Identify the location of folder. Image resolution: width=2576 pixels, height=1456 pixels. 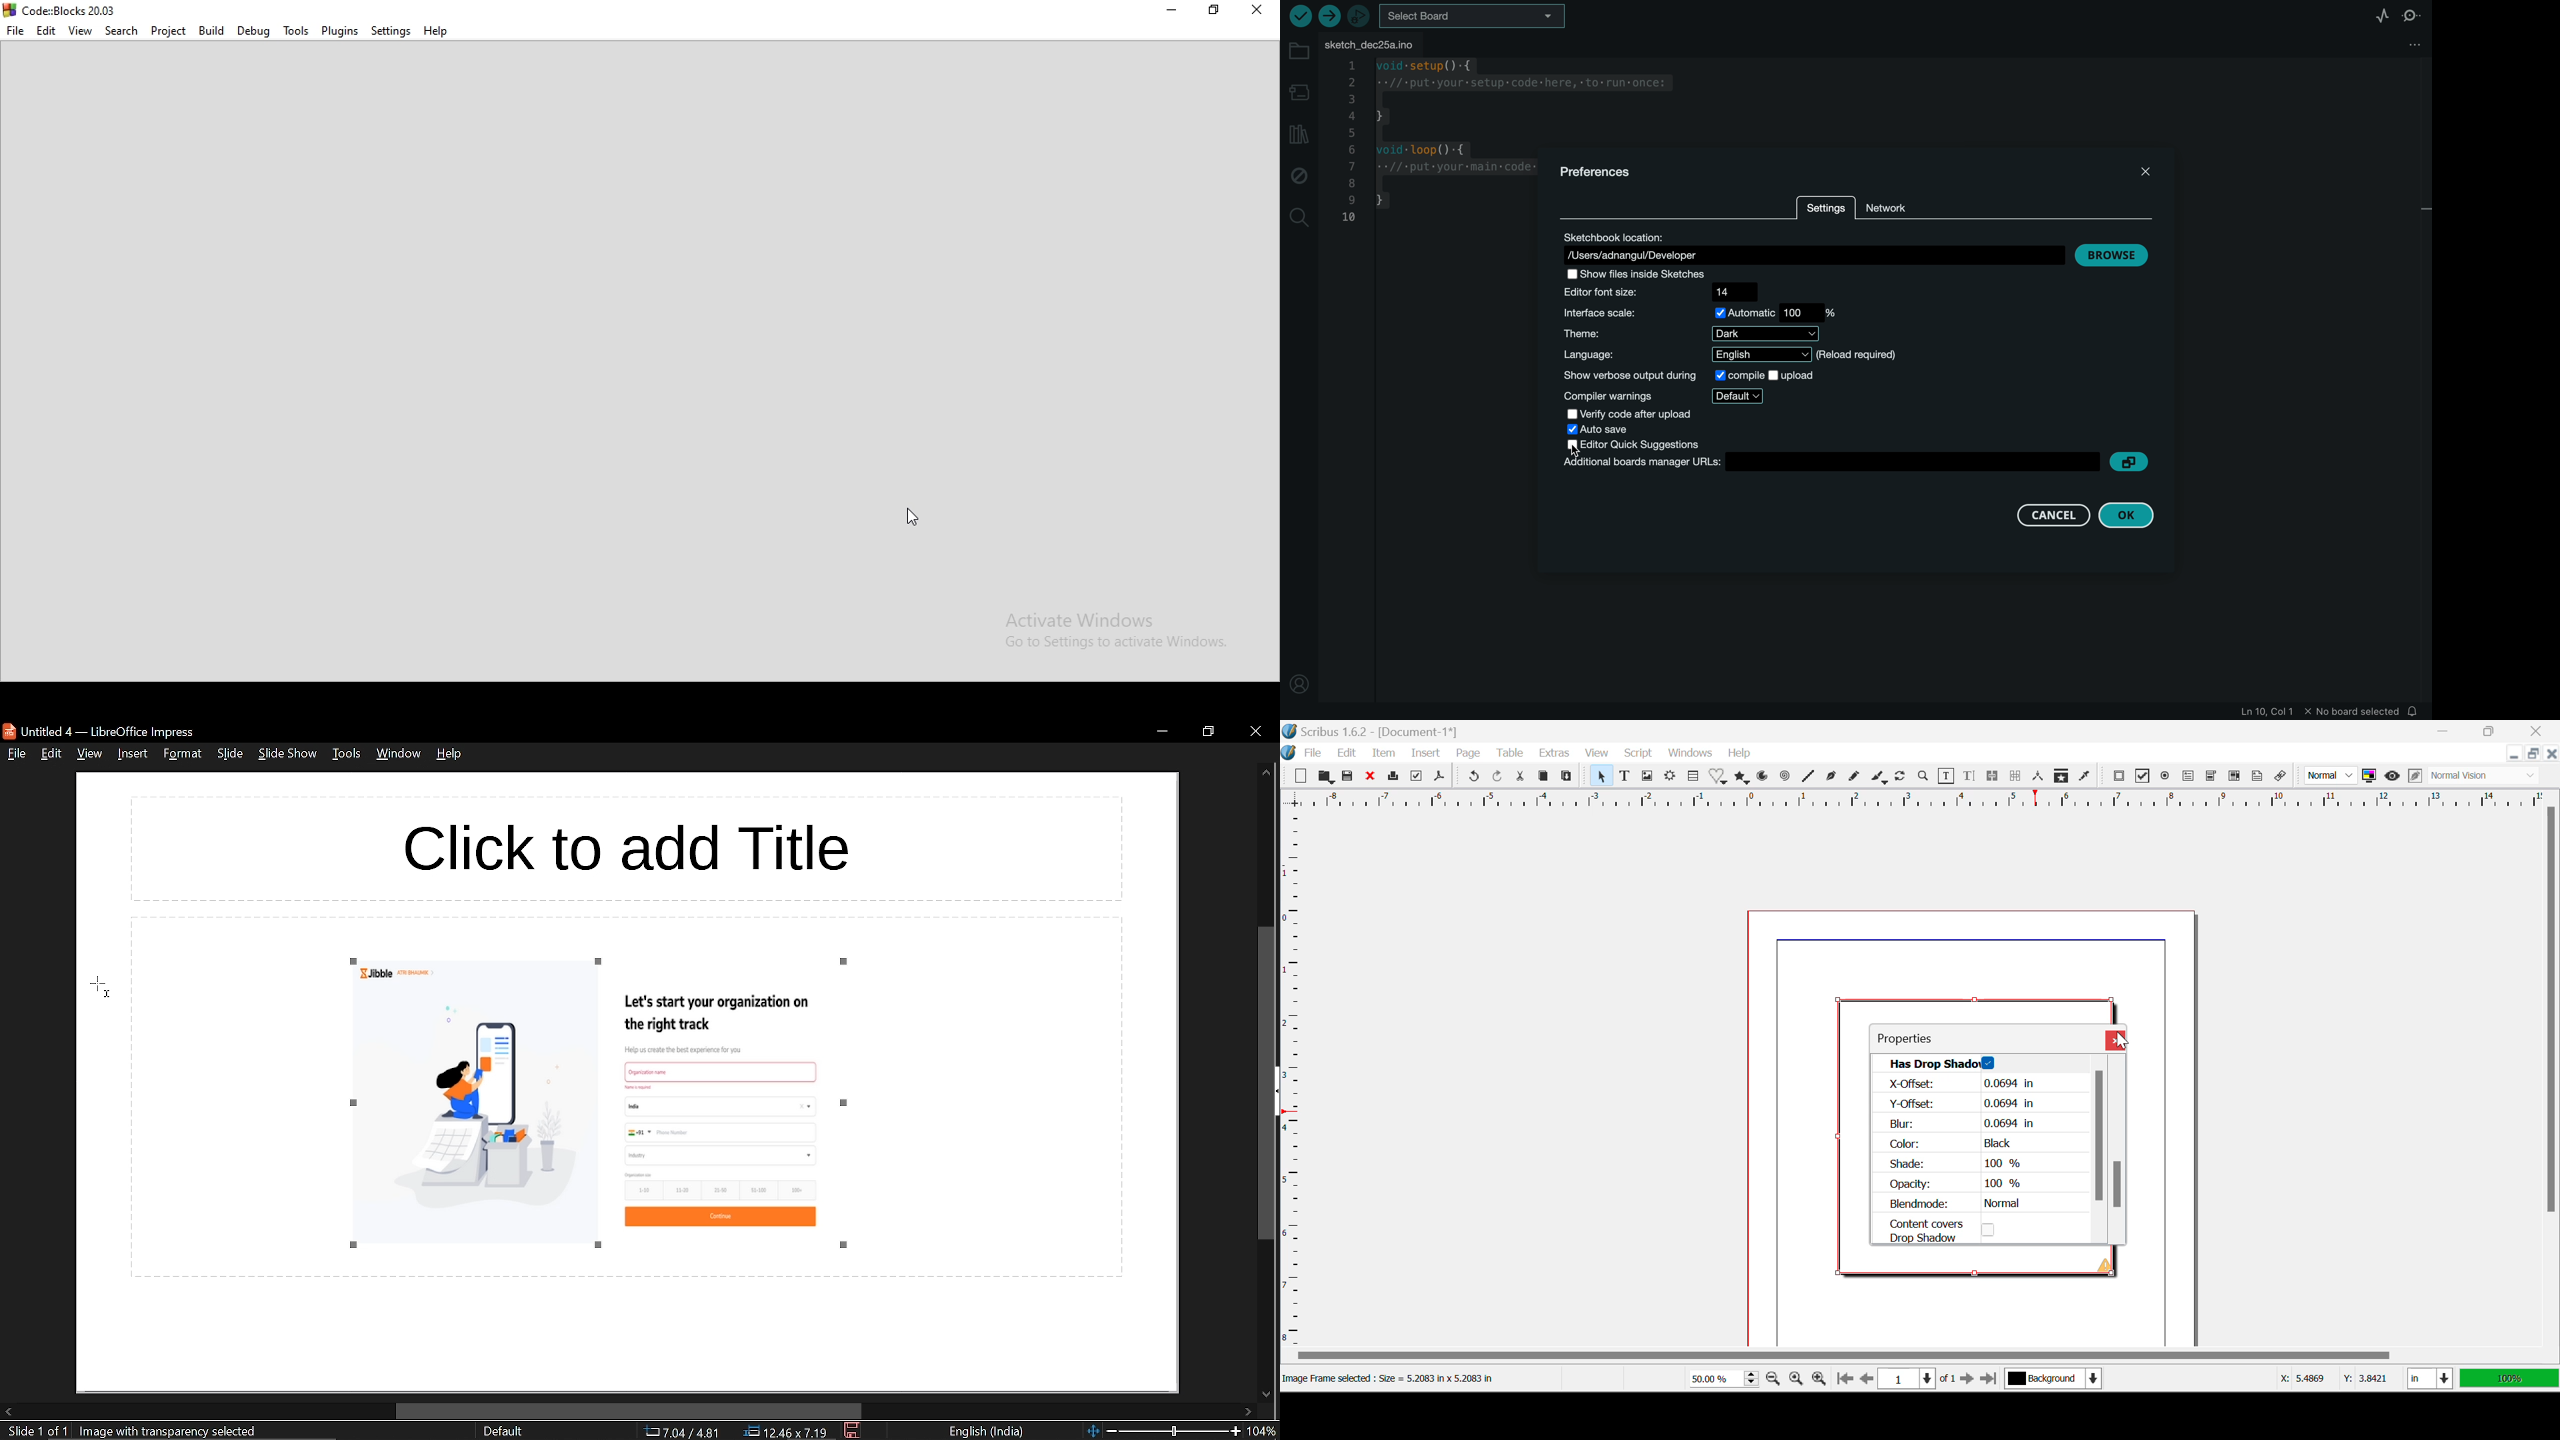
(1299, 51).